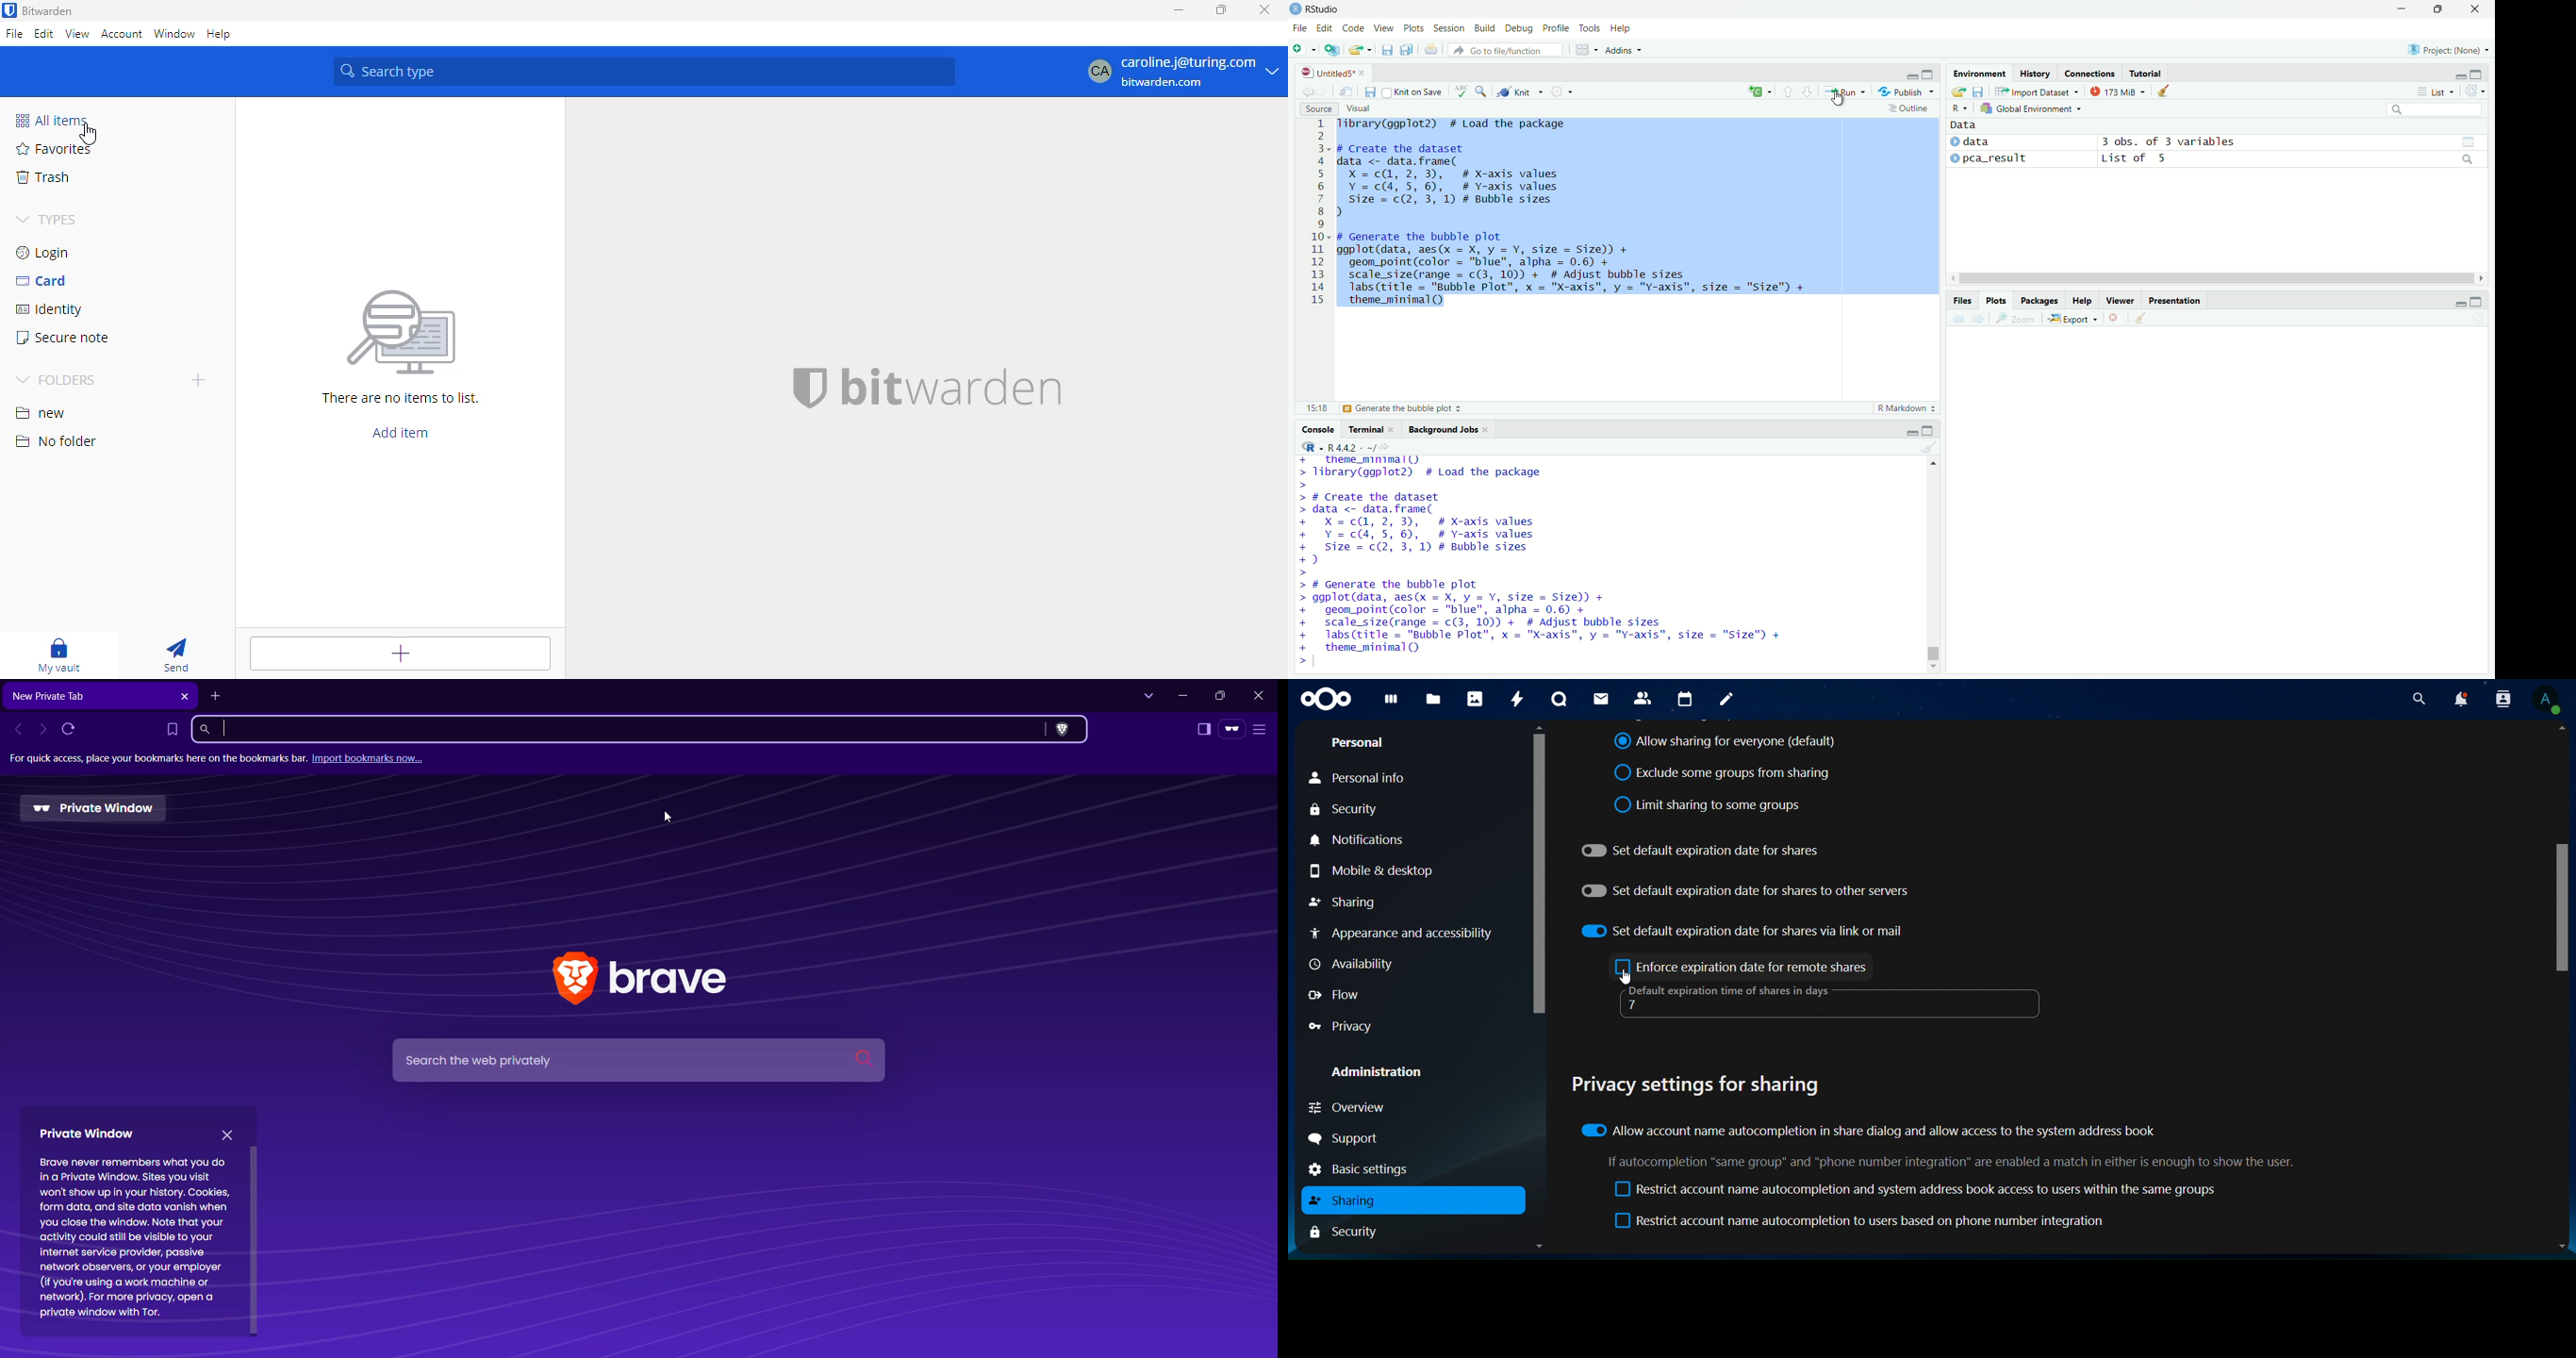 The image size is (2576, 1372). What do you see at coordinates (1301, 28) in the screenshot?
I see `File` at bounding box center [1301, 28].